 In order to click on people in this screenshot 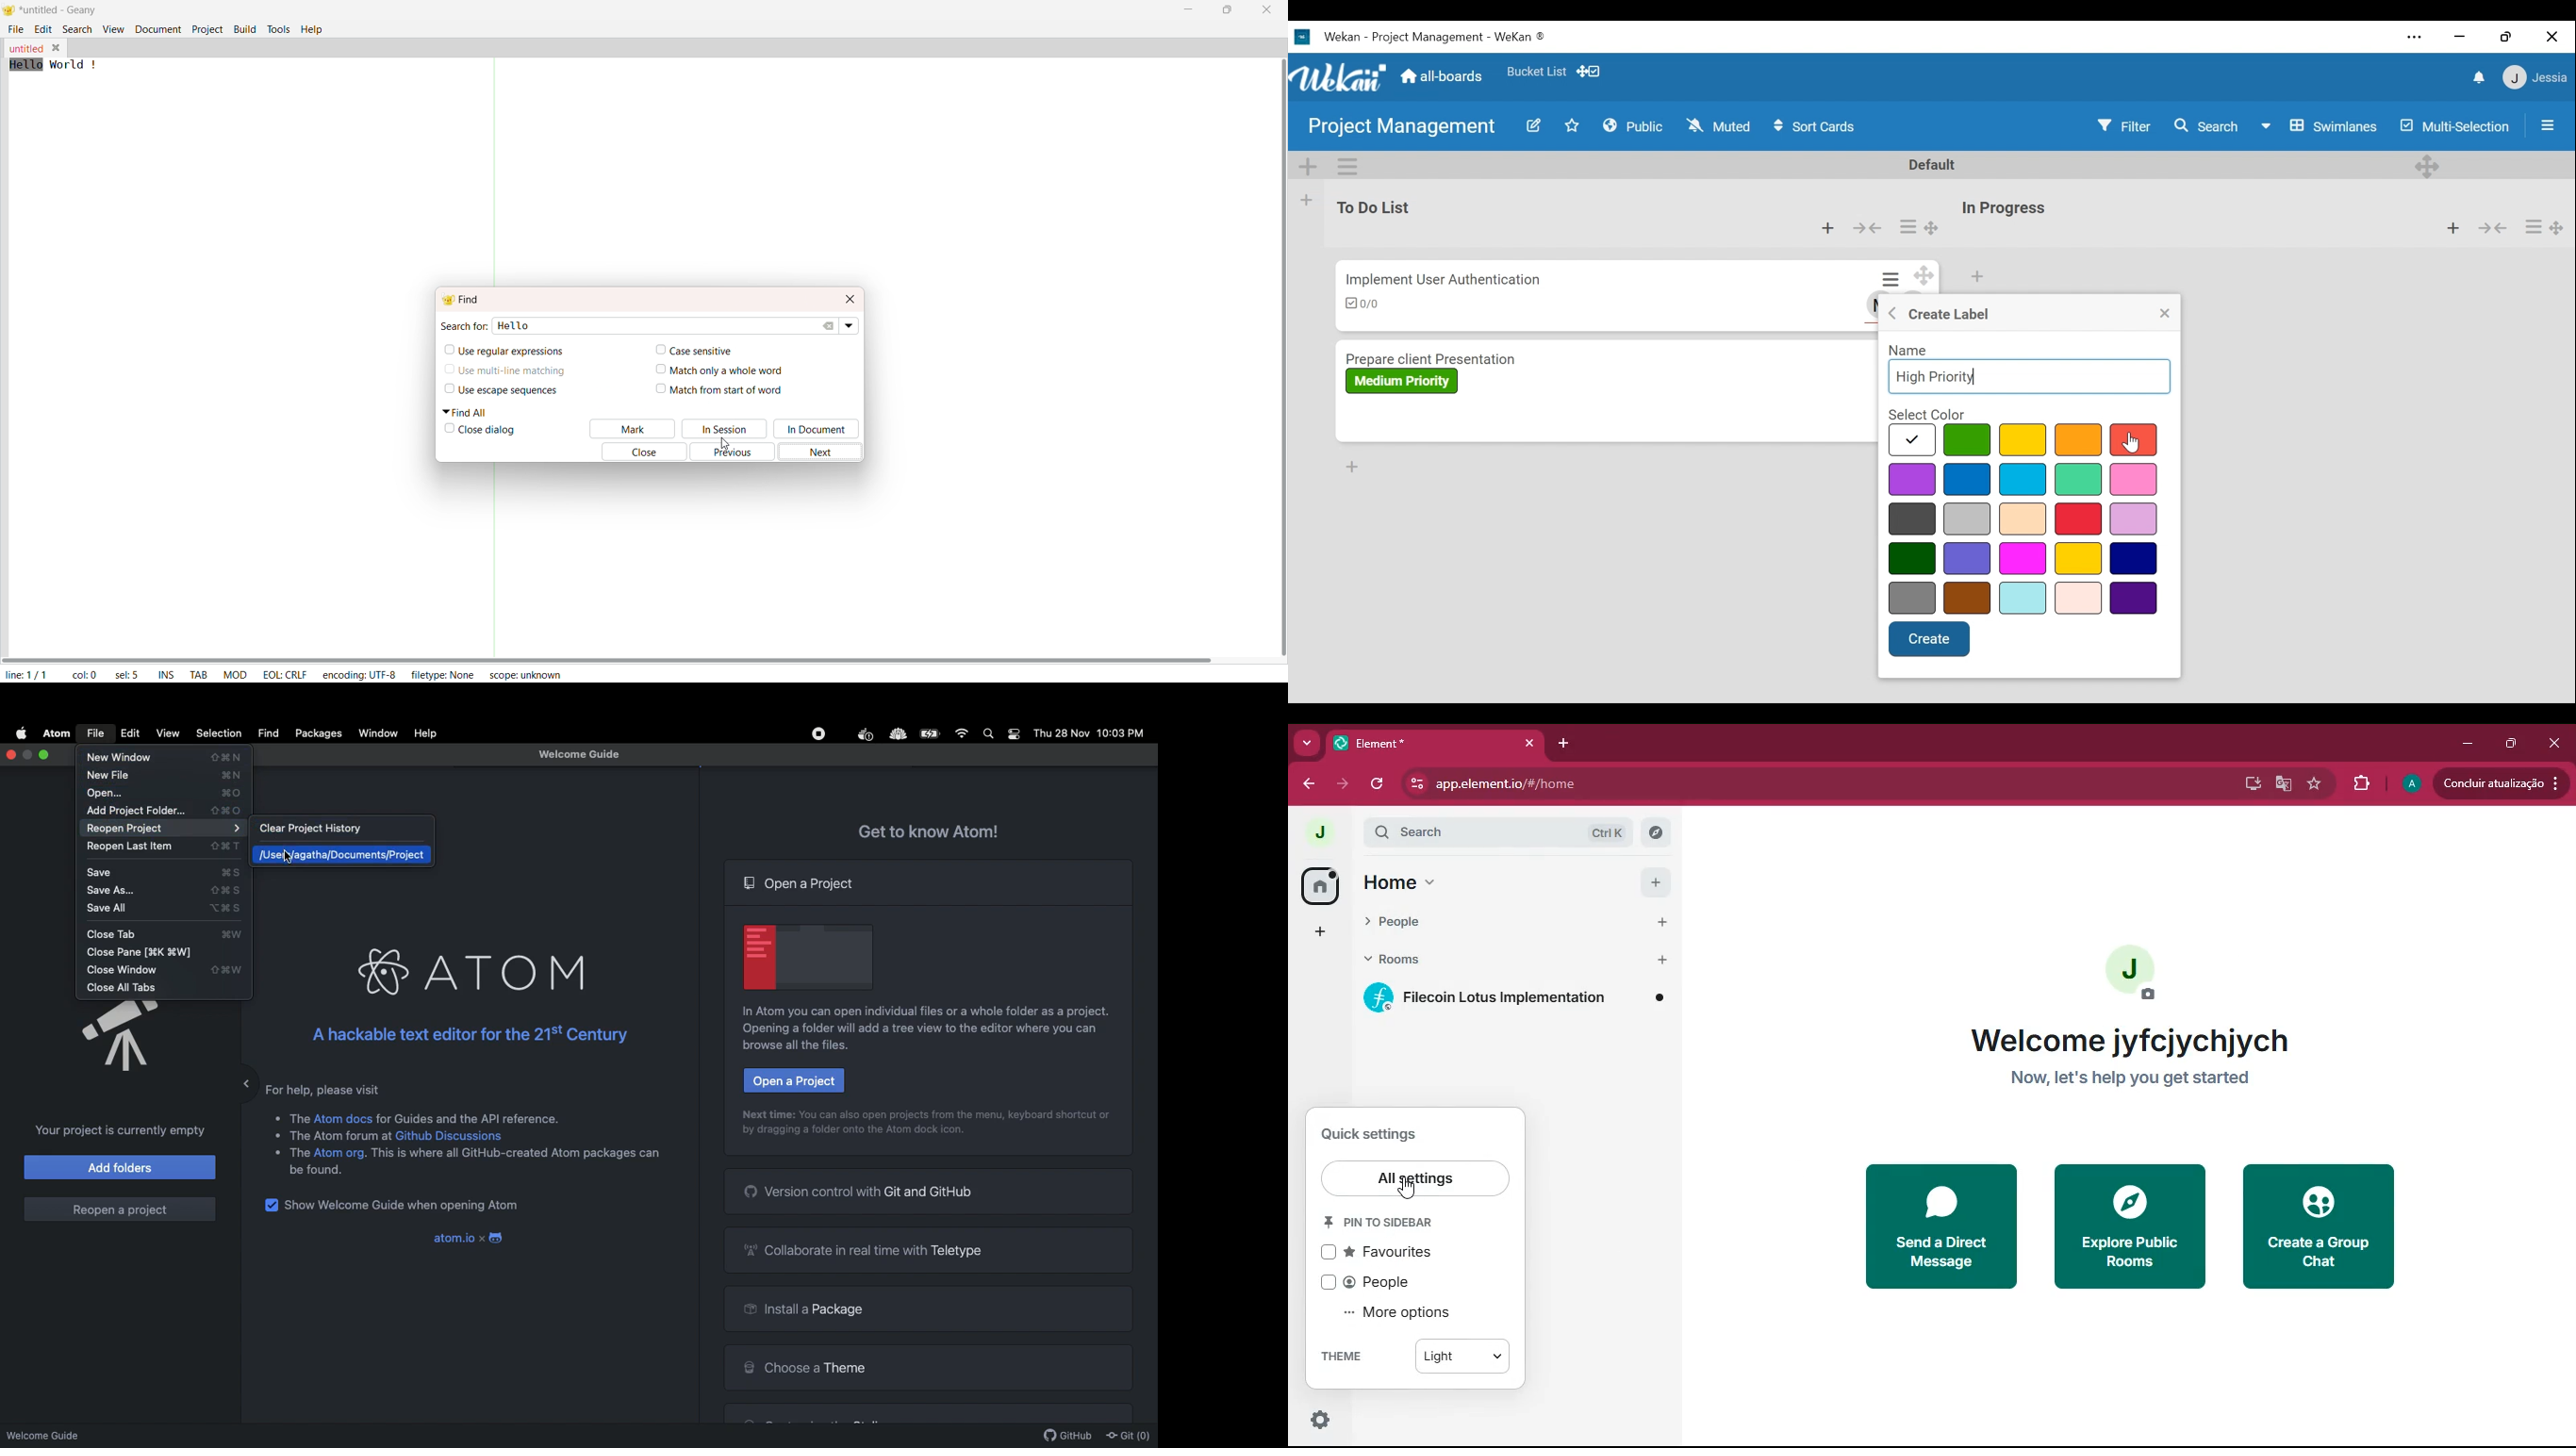, I will do `click(1494, 923)`.